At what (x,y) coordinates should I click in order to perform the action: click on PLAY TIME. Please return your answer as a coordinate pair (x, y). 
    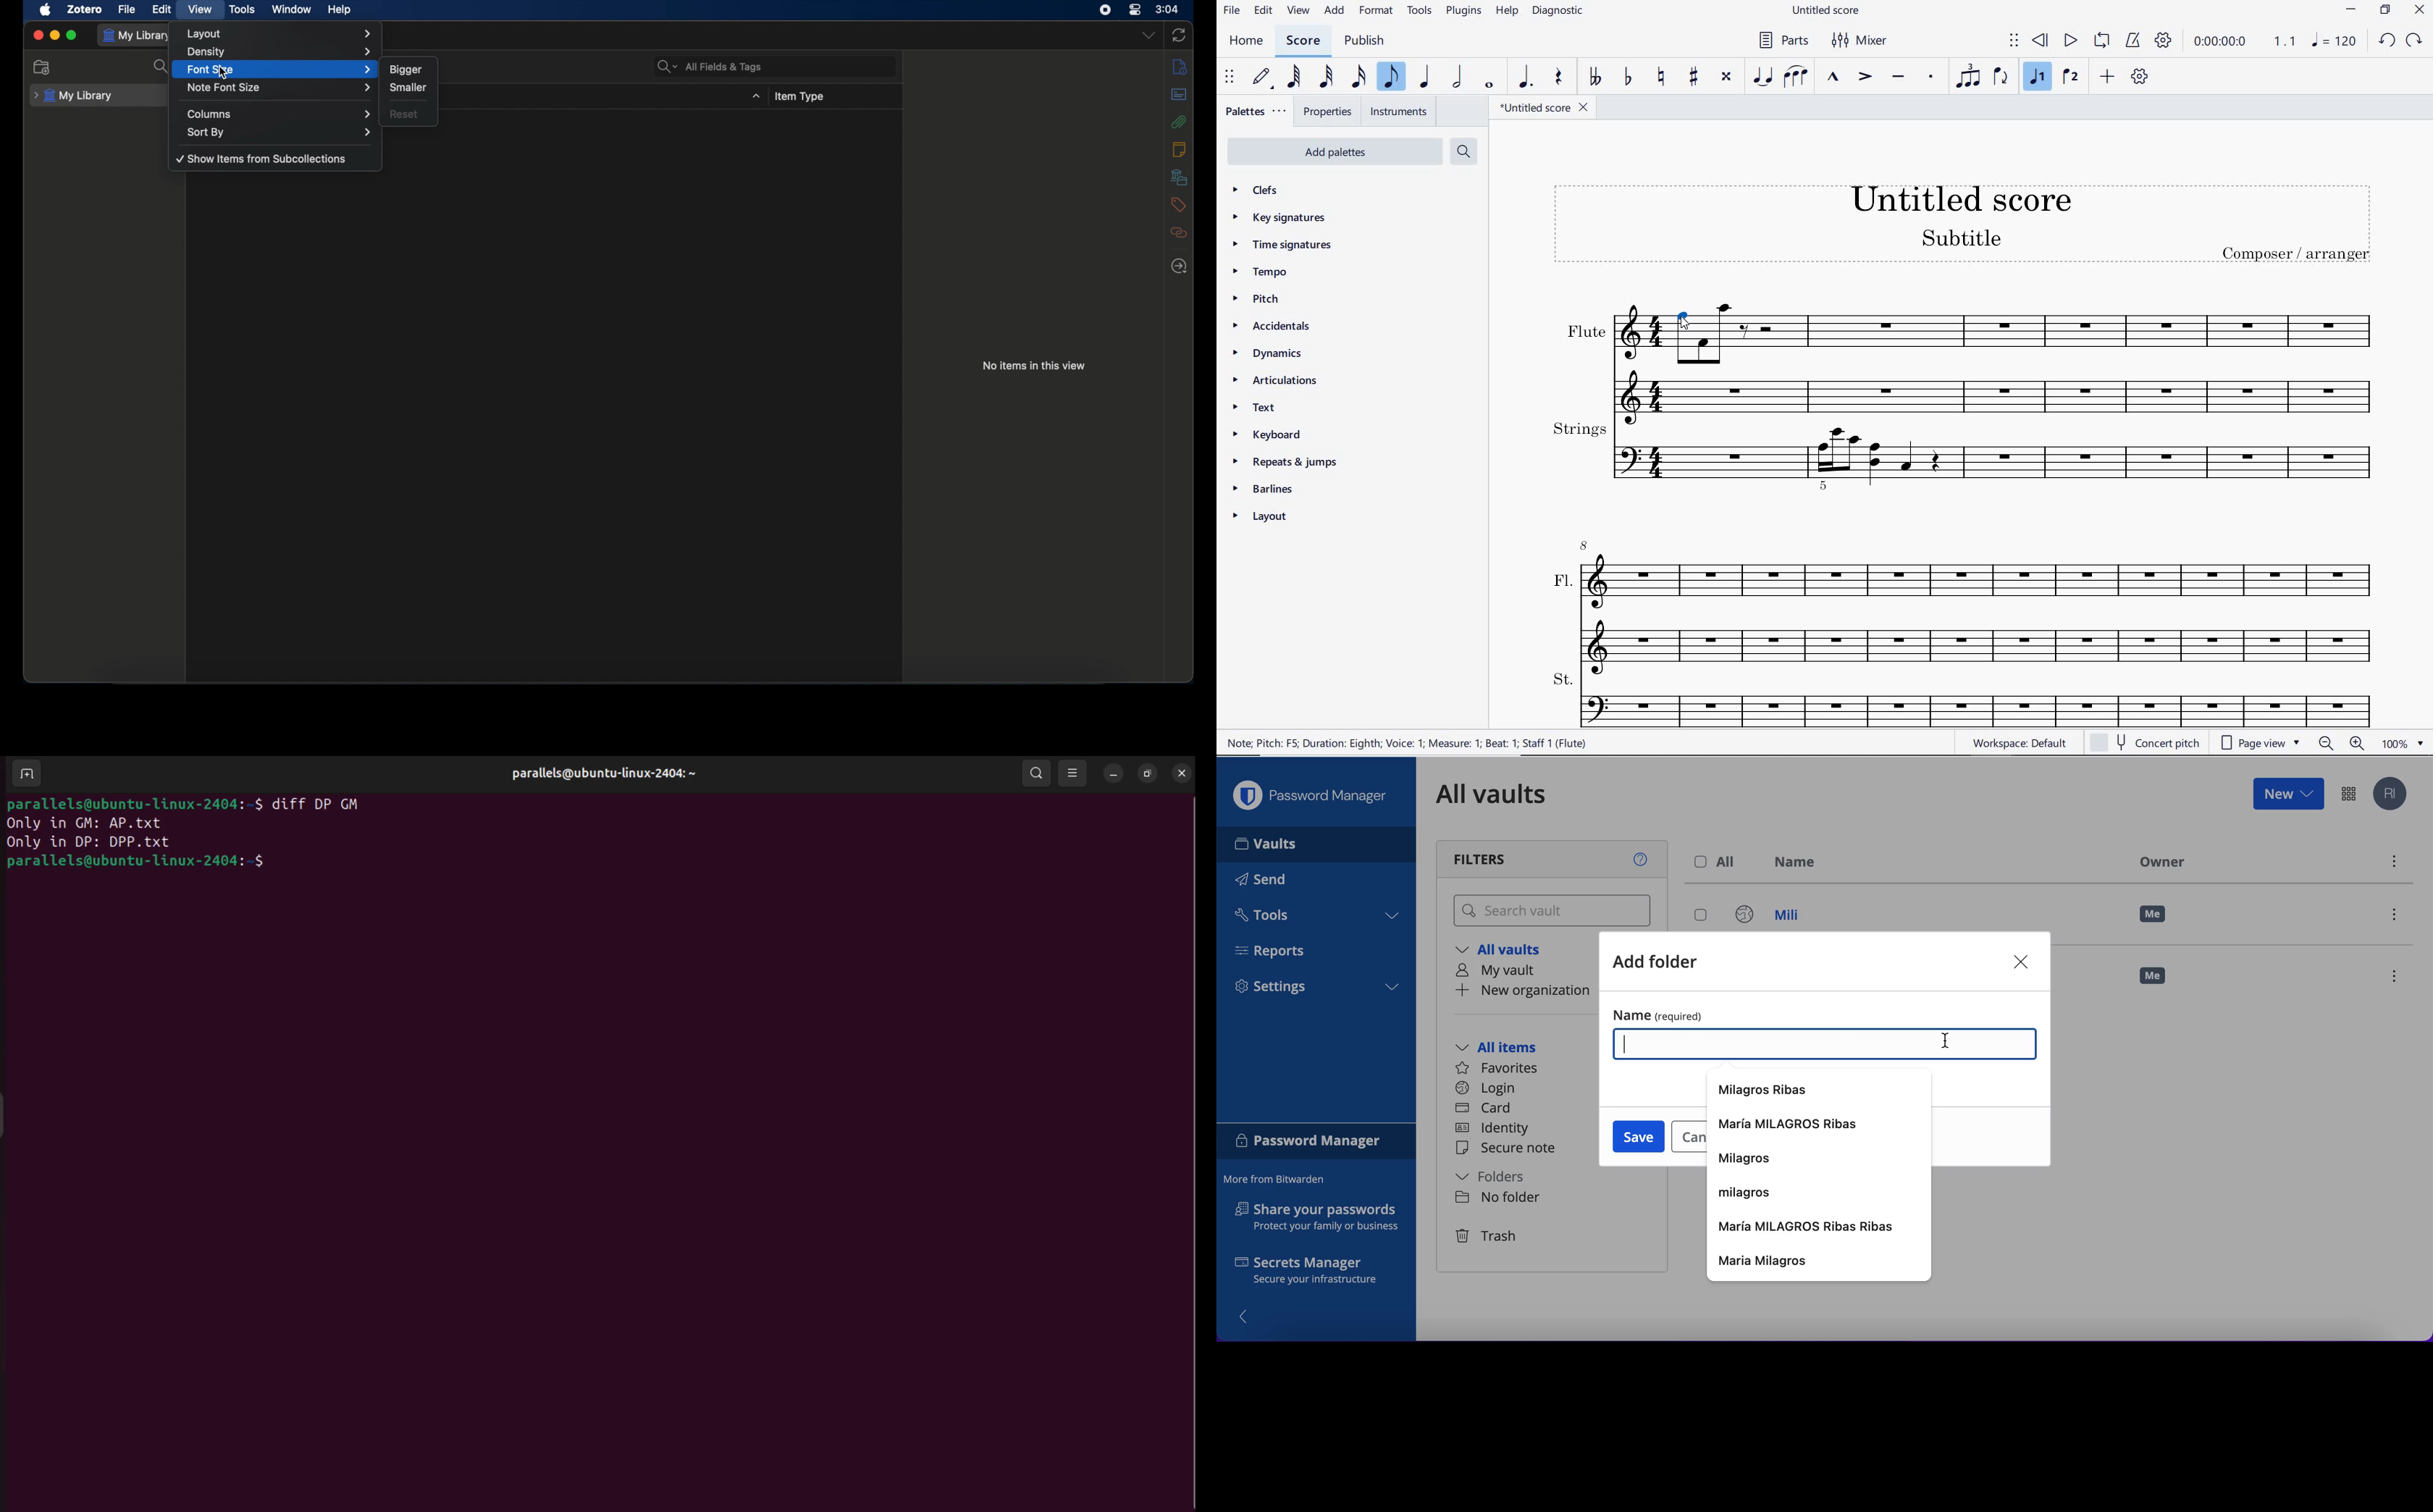
    Looking at the image, I should click on (2243, 41).